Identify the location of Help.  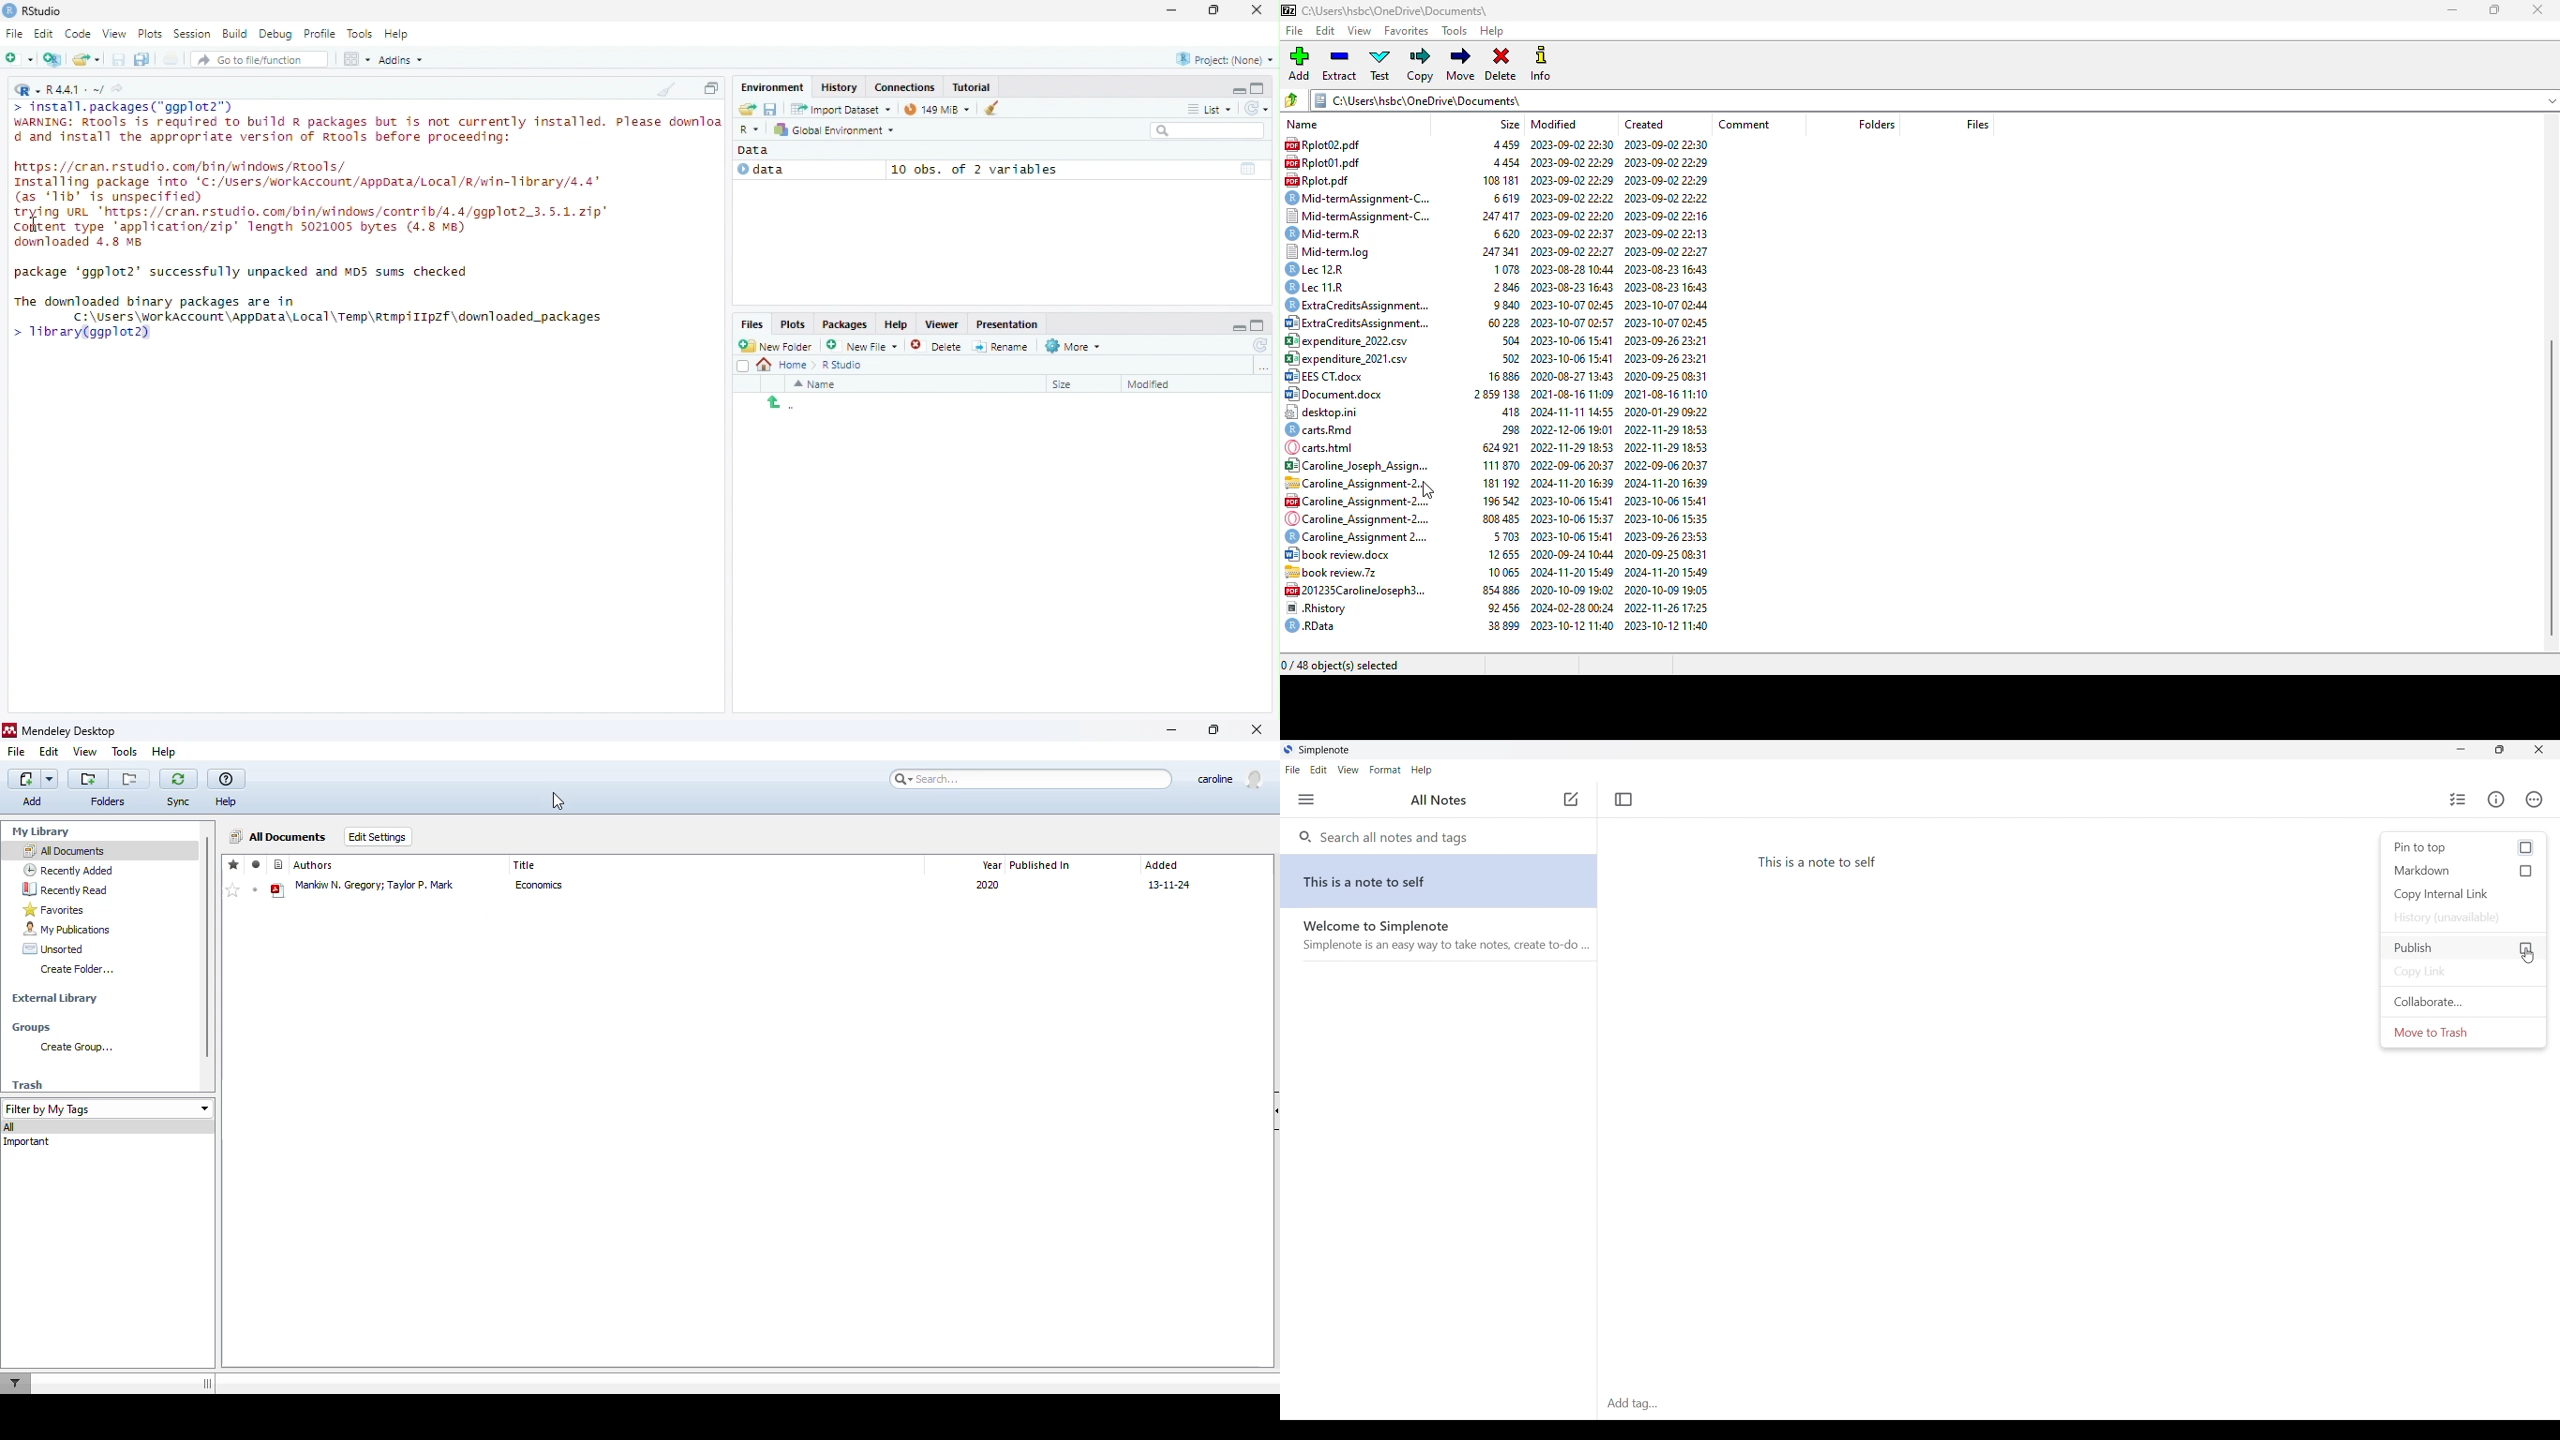
(1421, 771).